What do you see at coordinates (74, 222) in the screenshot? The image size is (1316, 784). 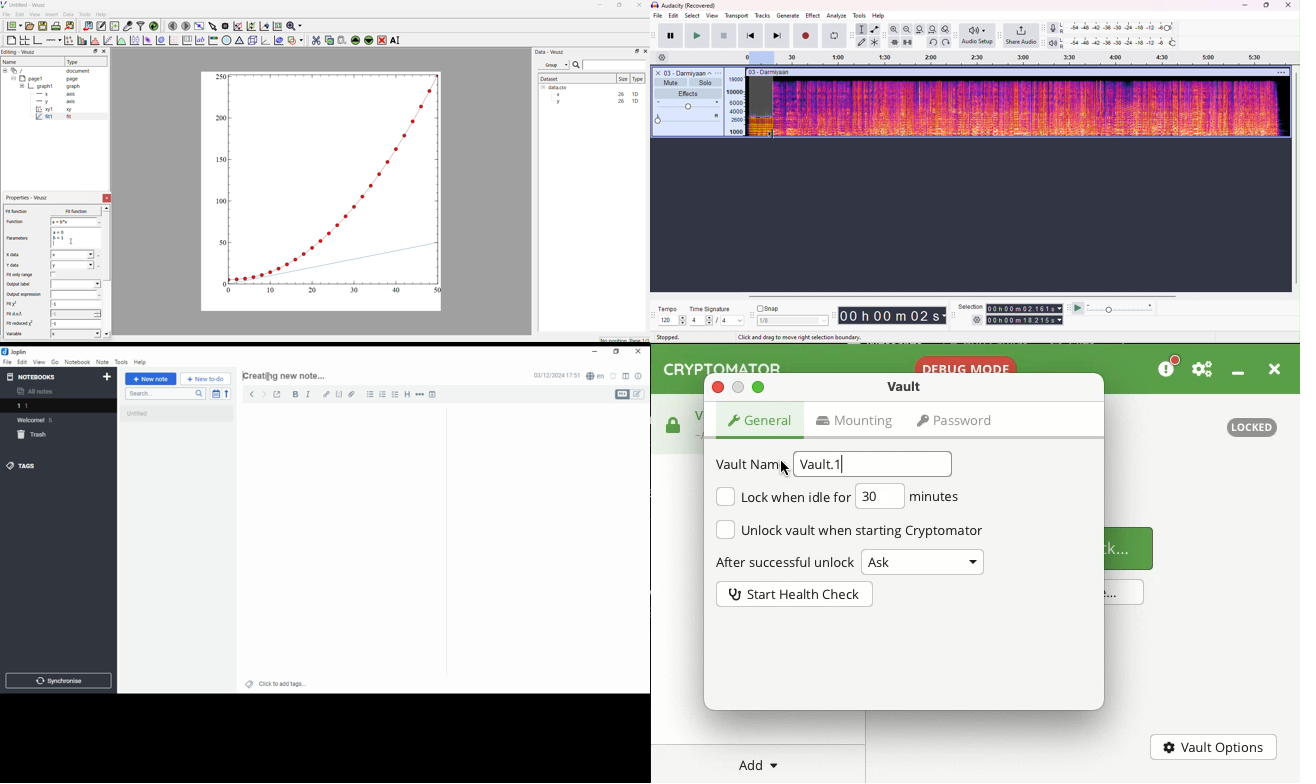 I see `a+b*x` at bounding box center [74, 222].